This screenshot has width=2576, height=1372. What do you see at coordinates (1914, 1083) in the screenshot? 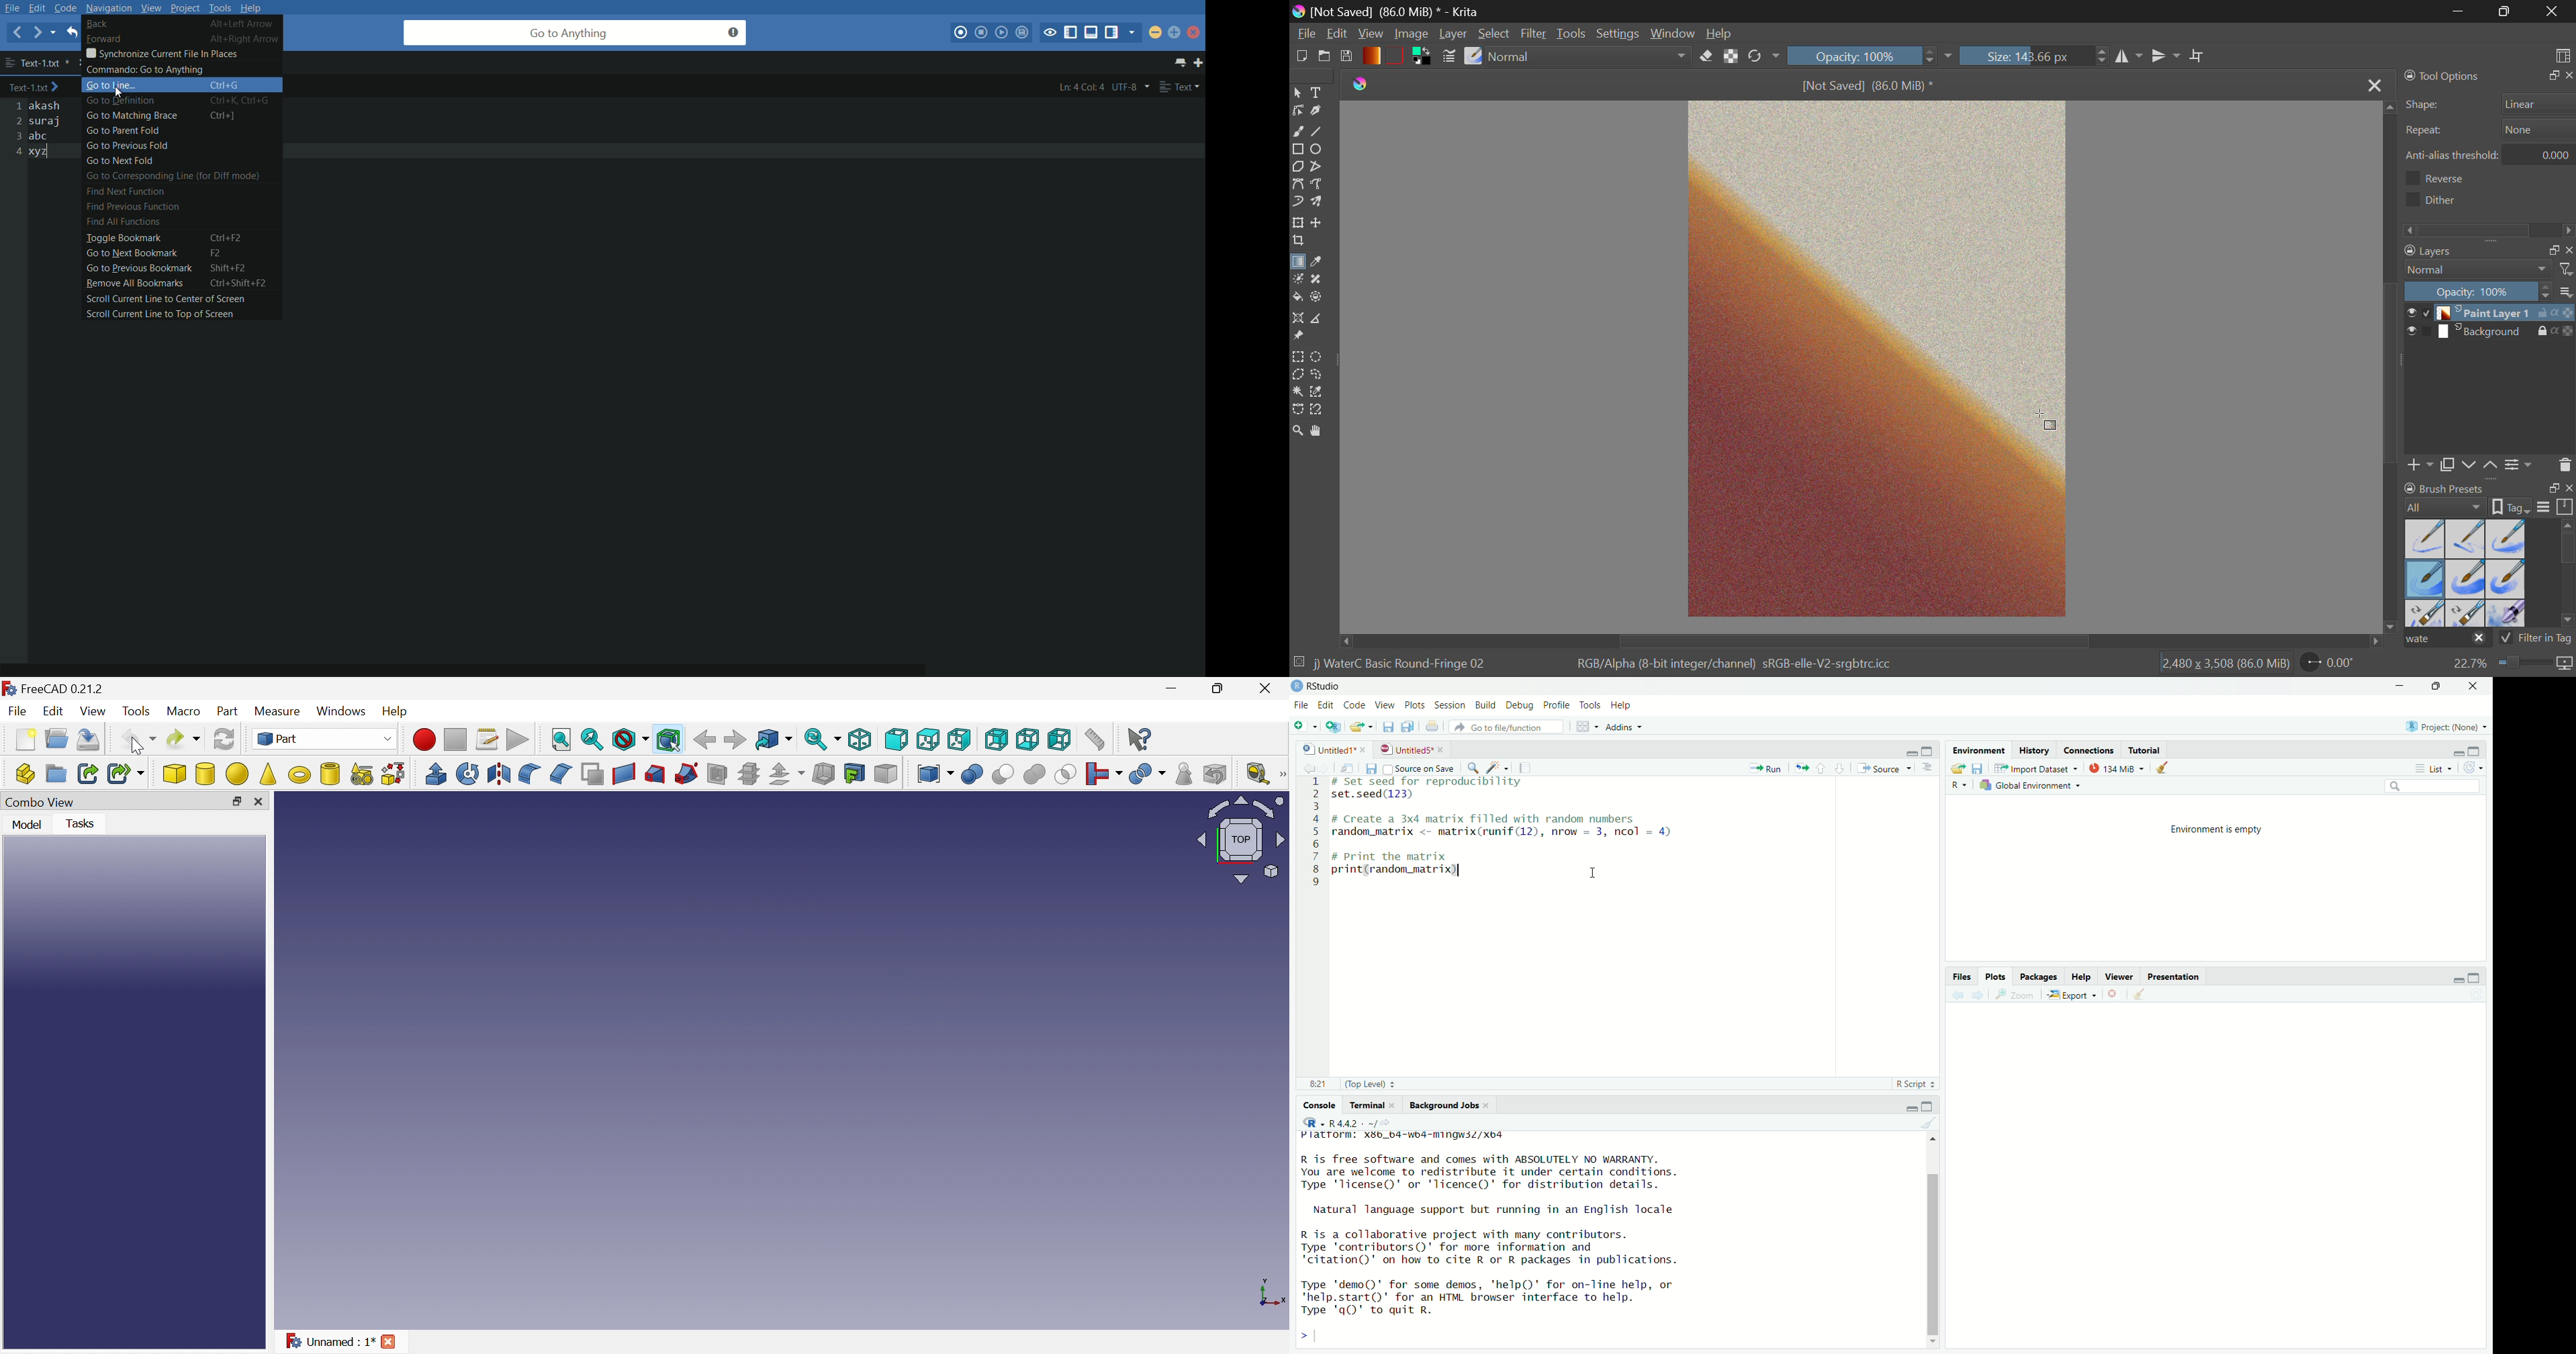
I see `R Script +` at bounding box center [1914, 1083].